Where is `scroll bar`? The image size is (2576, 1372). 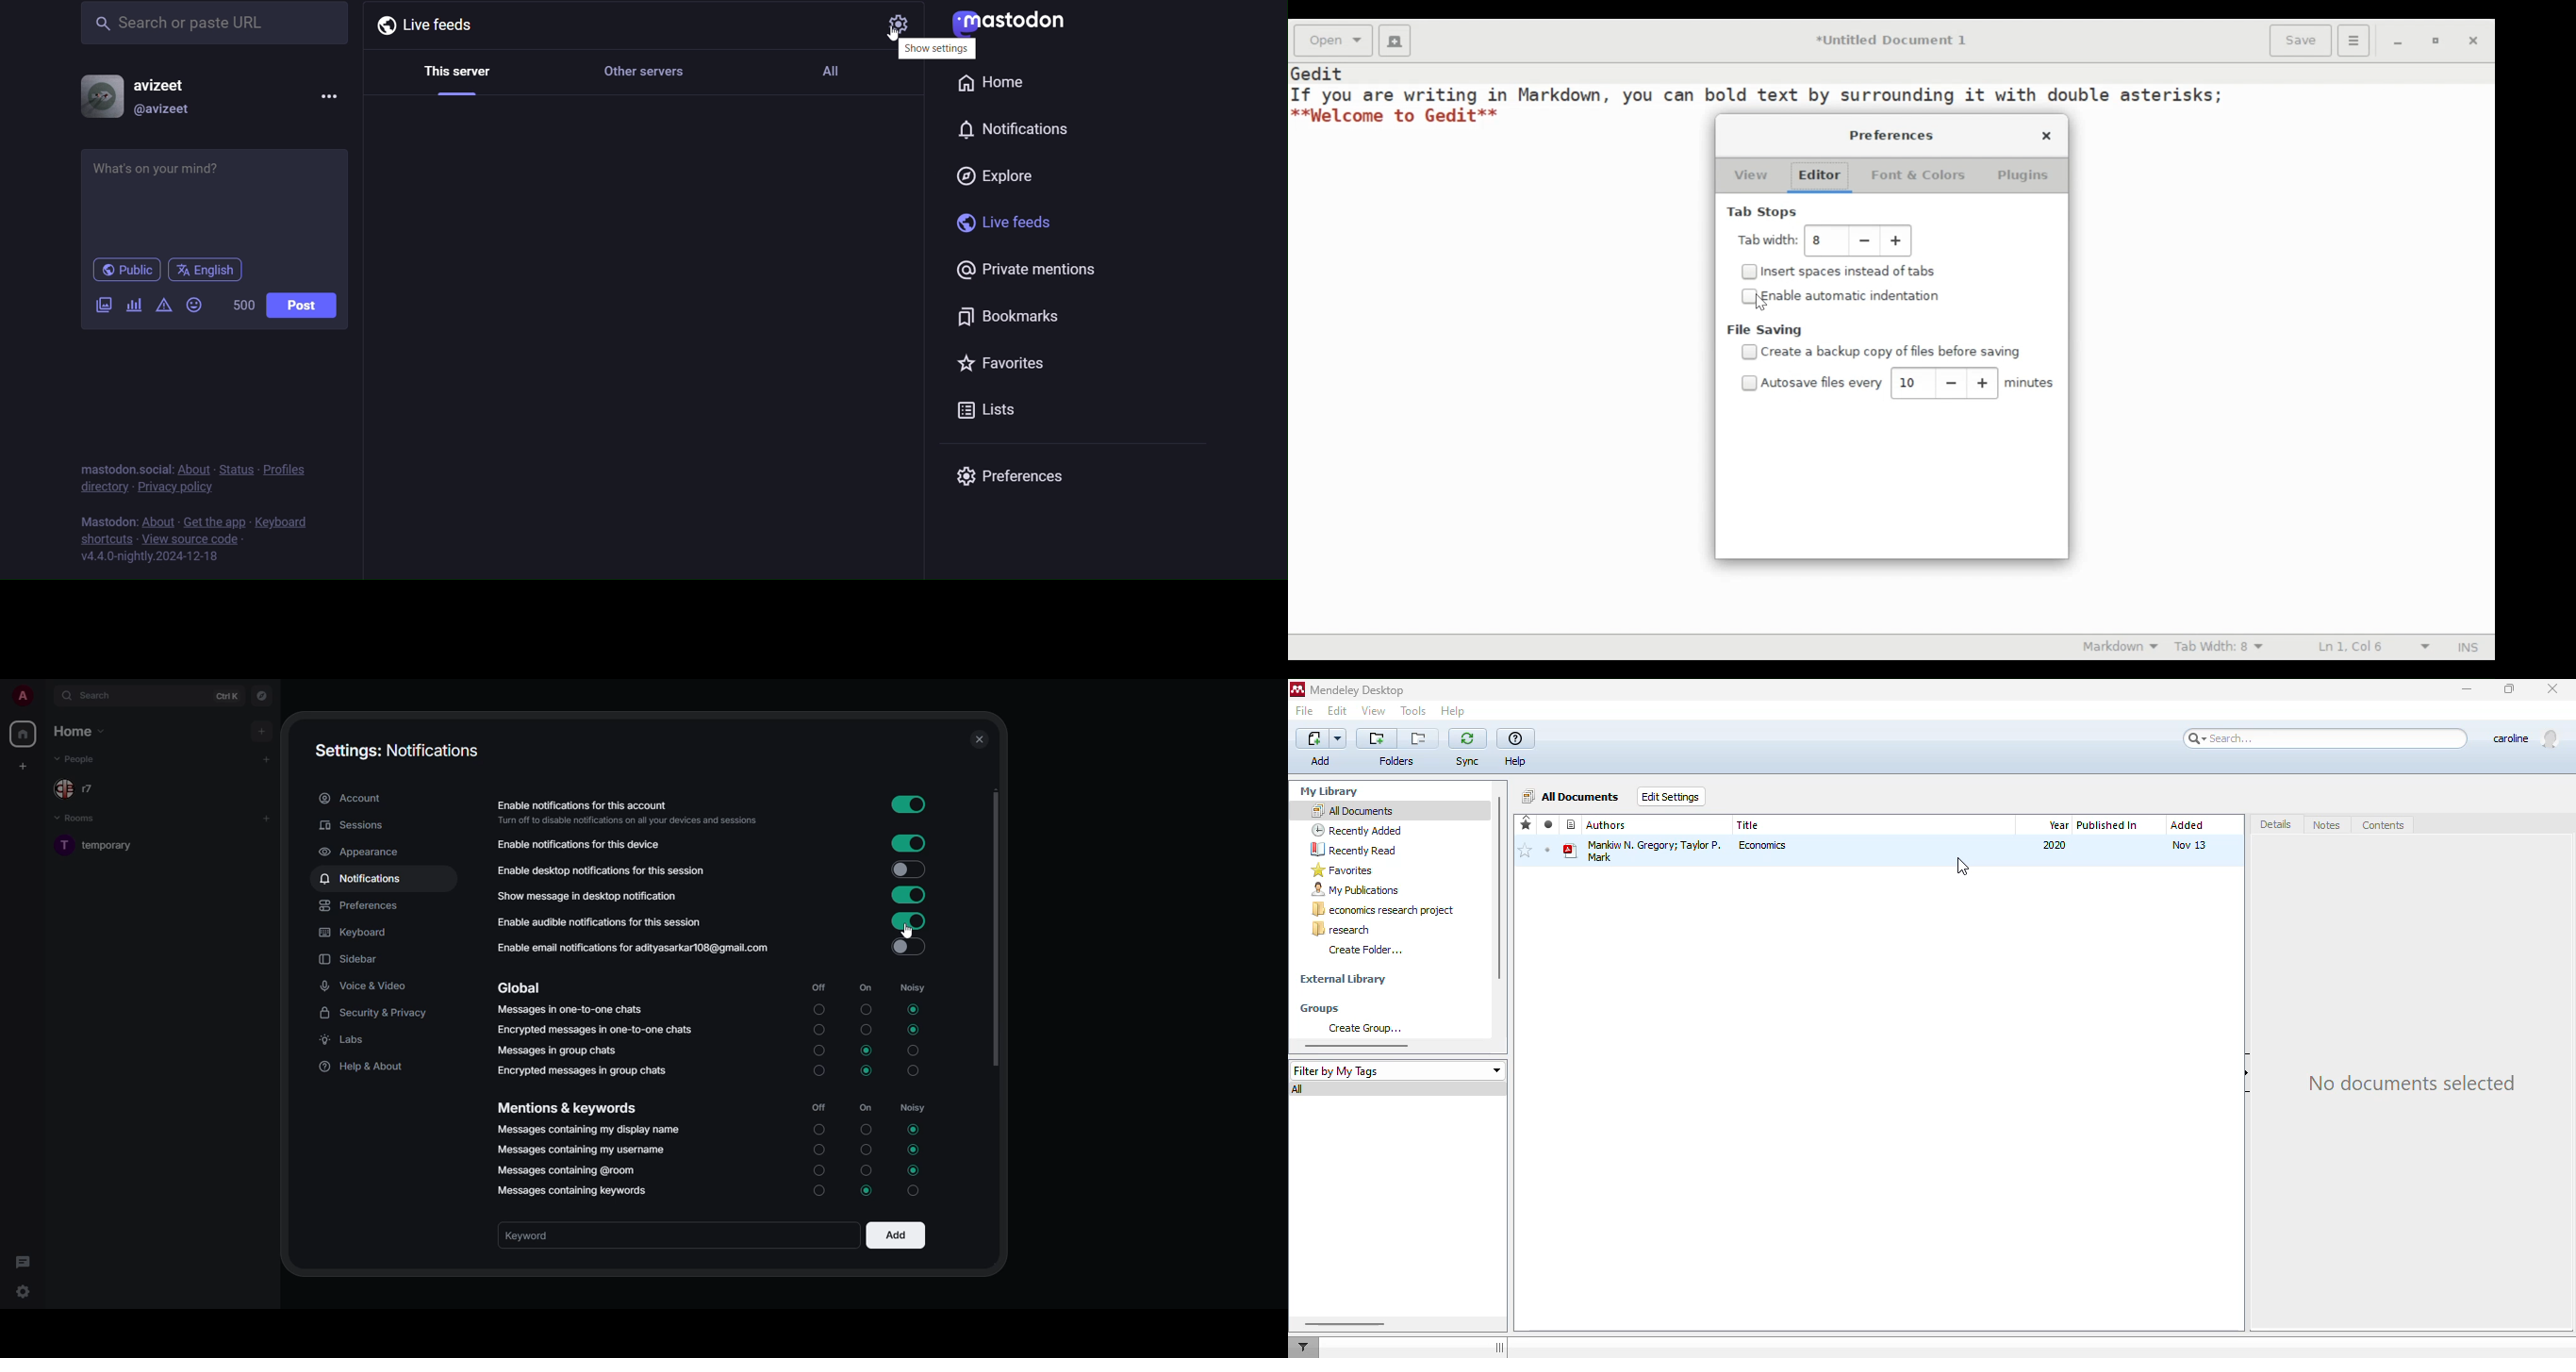 scroll bar is located at coordinates (996, 928).